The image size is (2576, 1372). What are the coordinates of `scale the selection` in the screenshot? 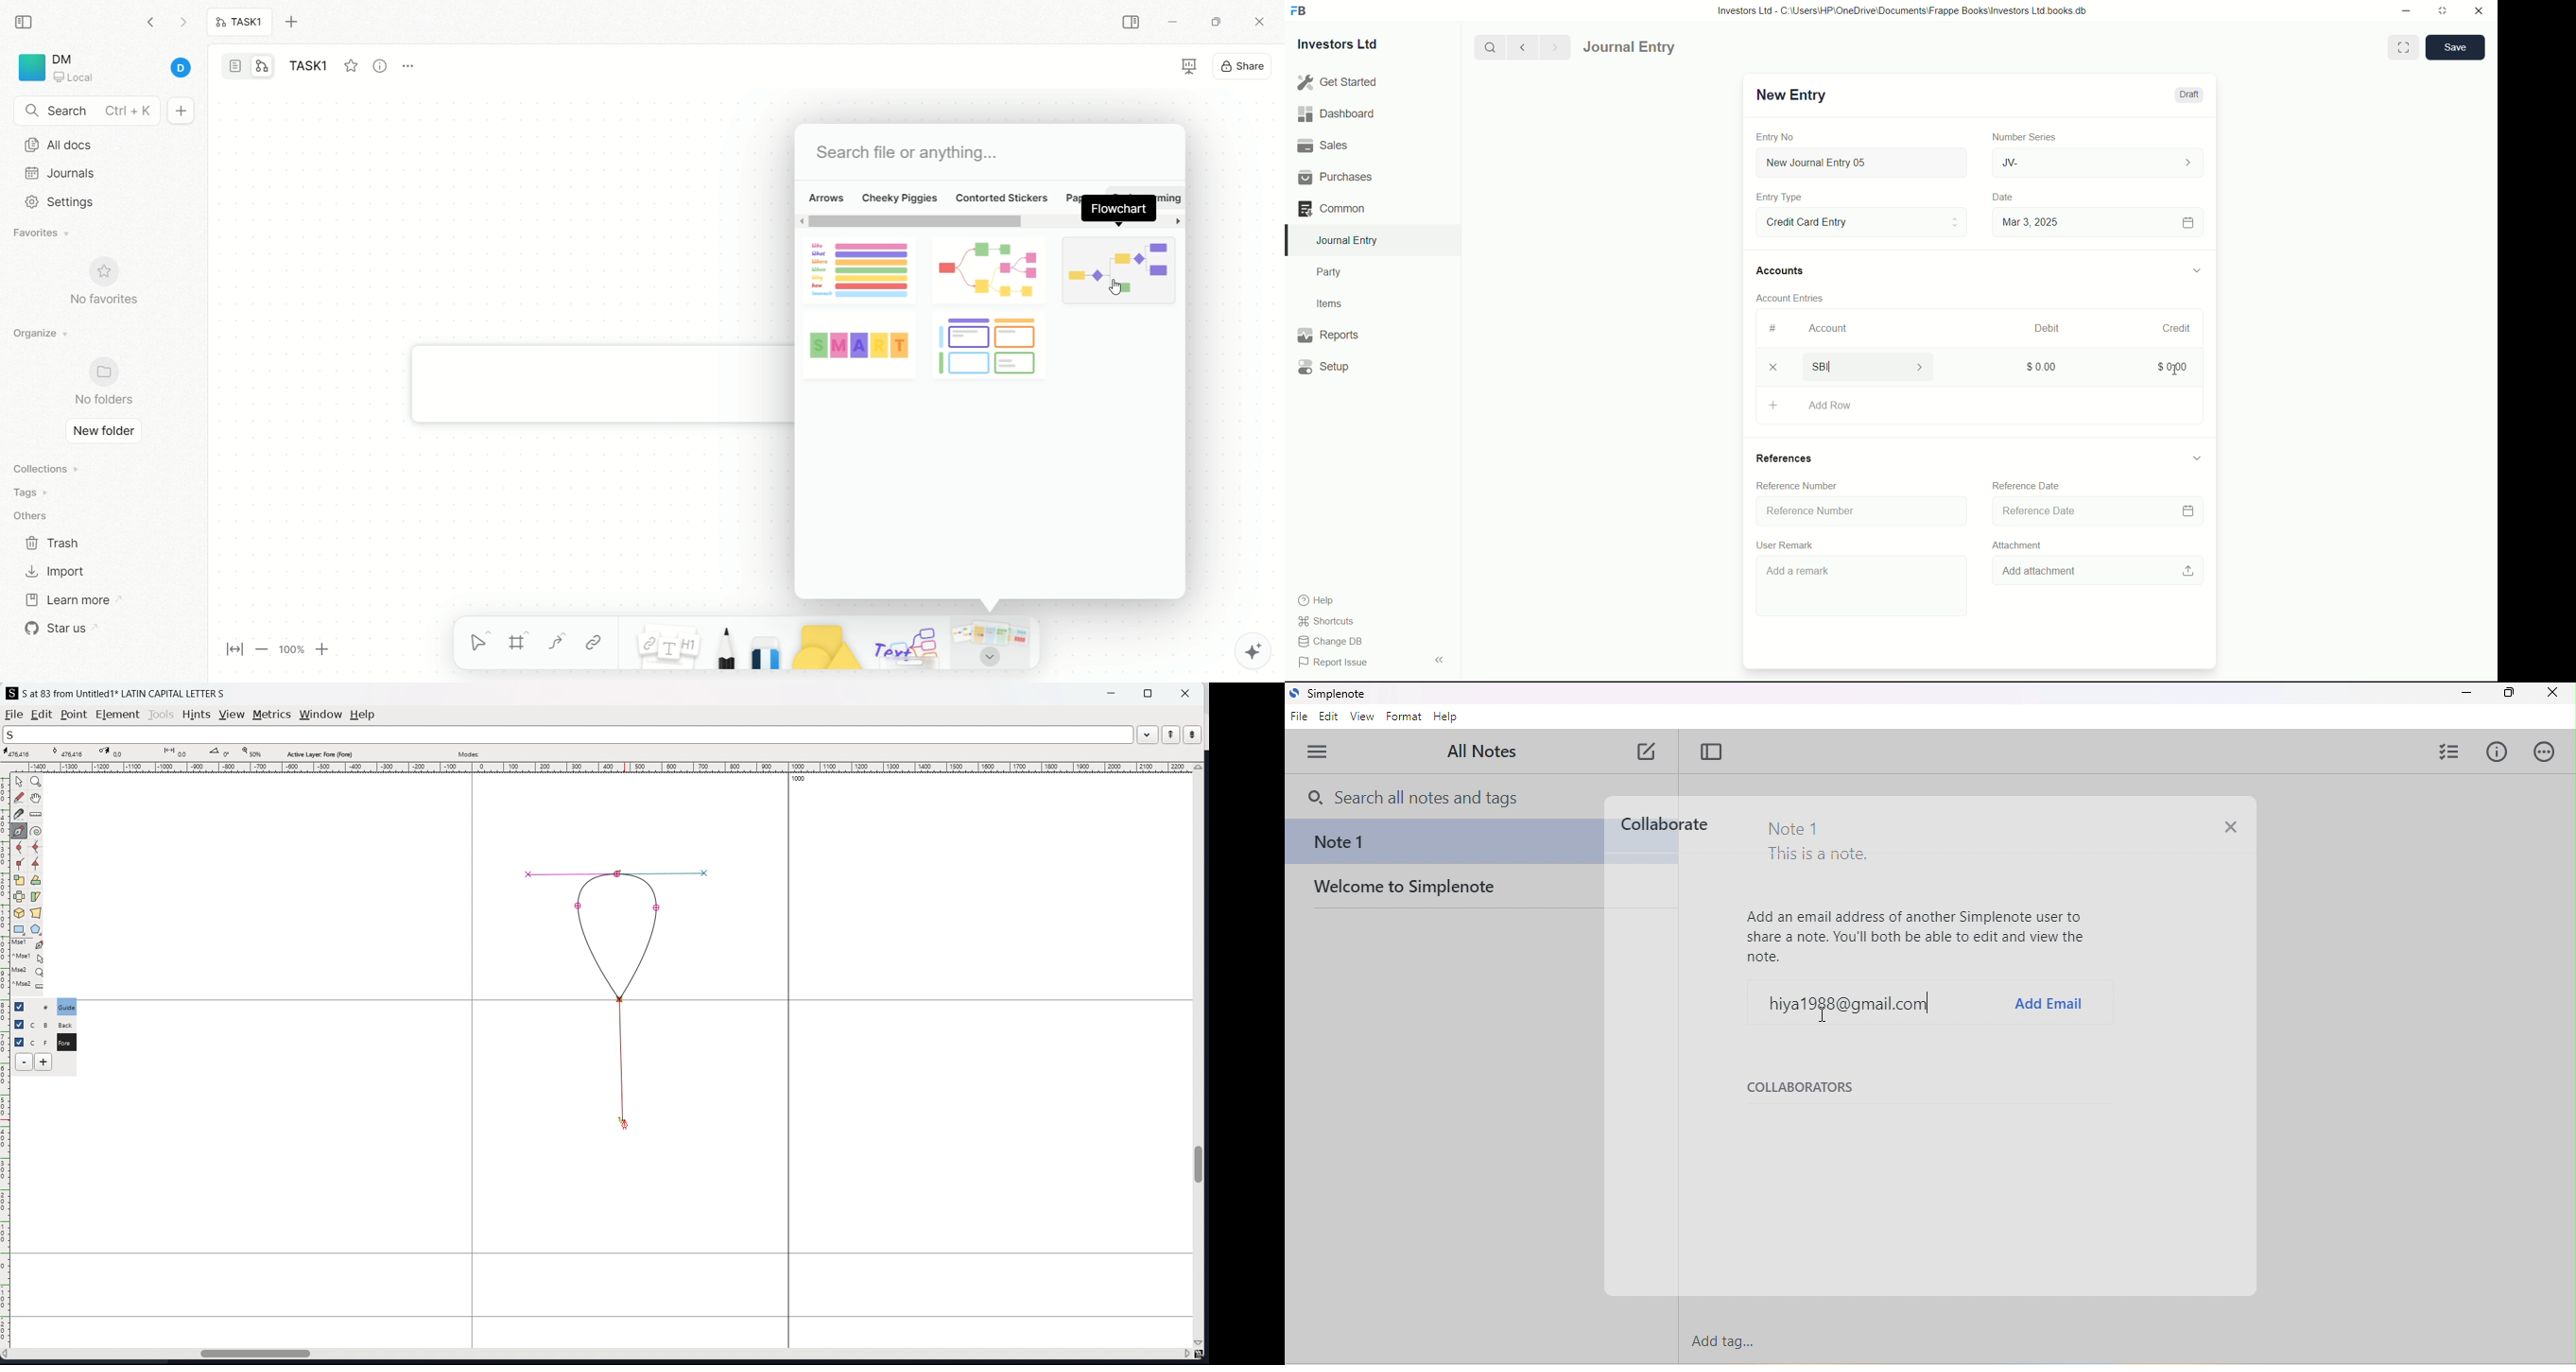 It's located at (20, 881).